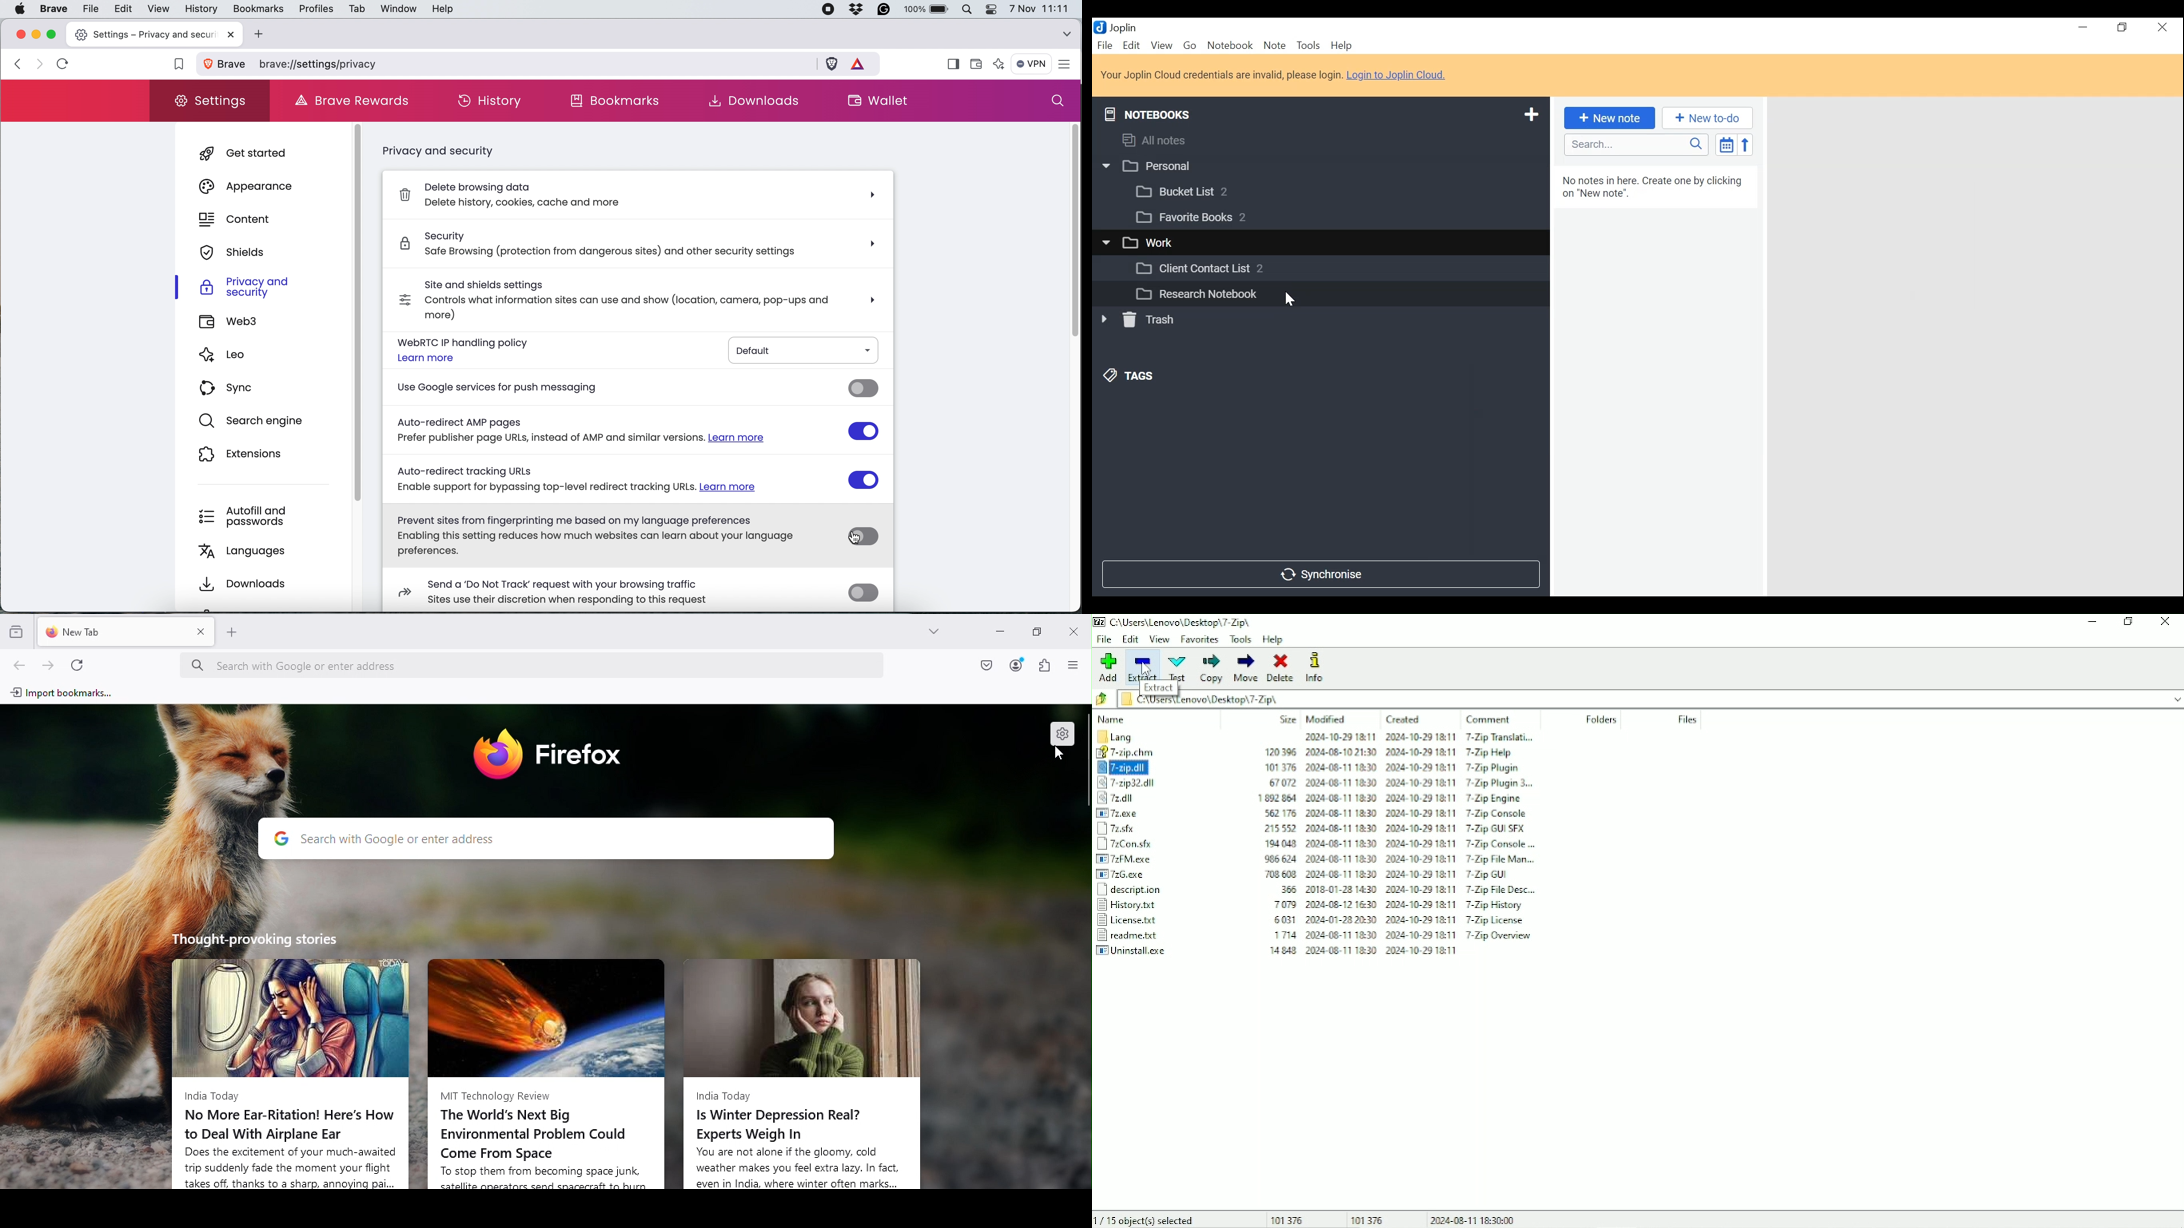 The width and height of the screenshot is (2184, 1232). I want to click on Add New Note, so click(1611, 118).